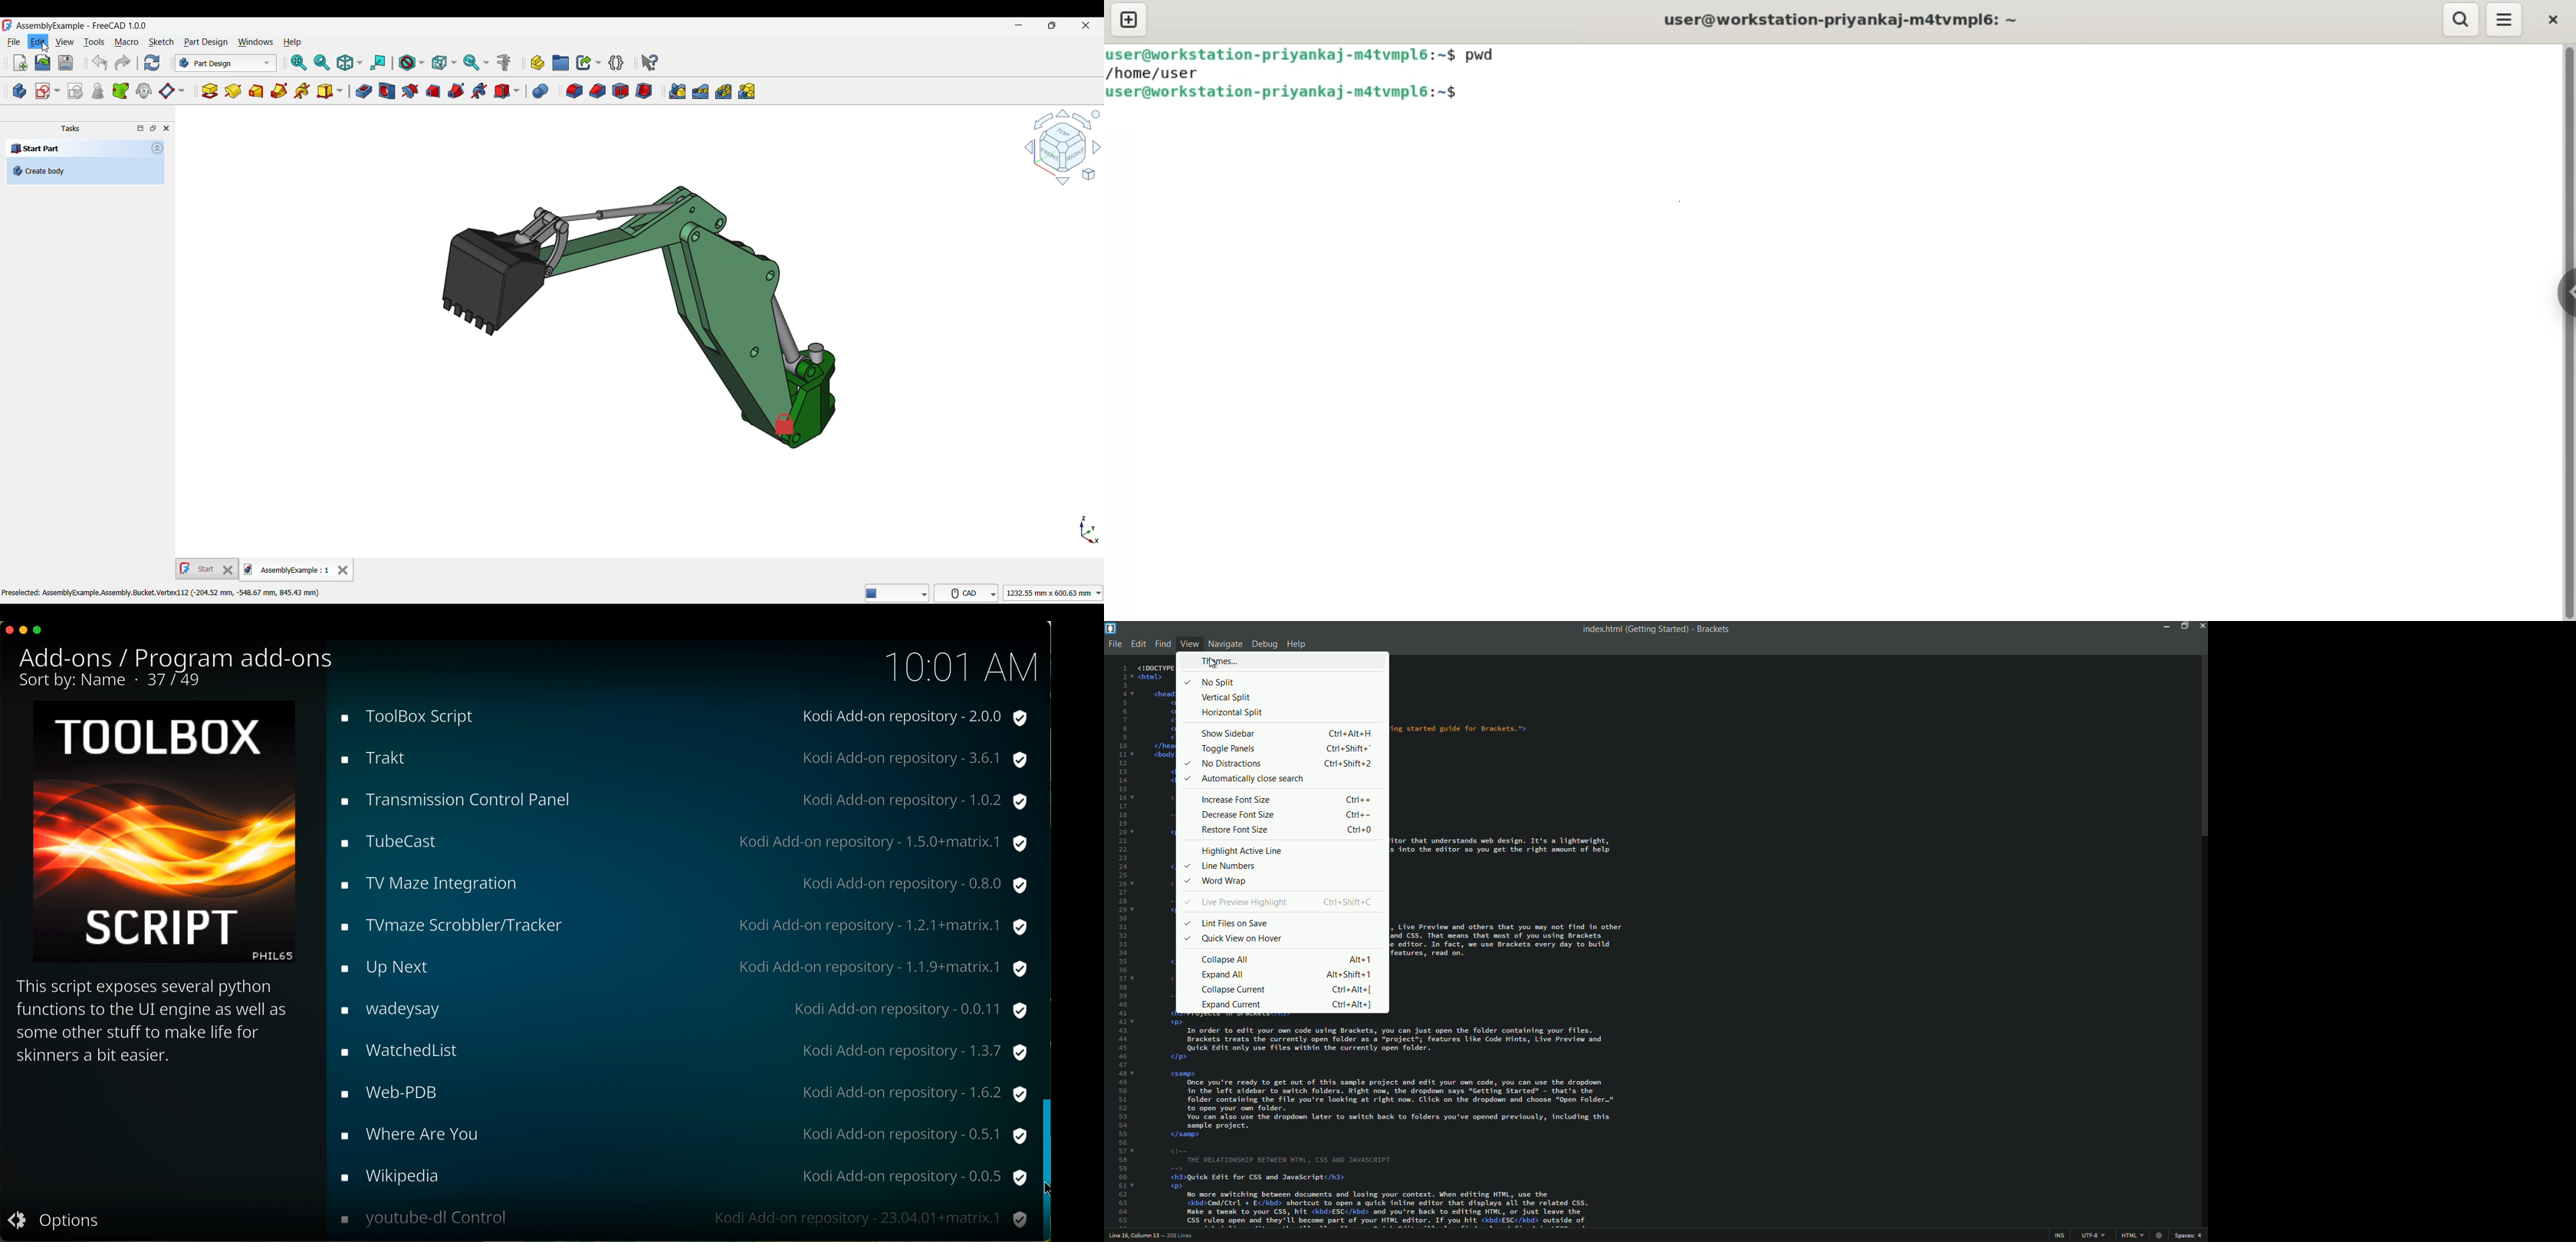 This screenshot has height=1260, width=2576. Describe the element at coordinates (683, 716) in the screenshot. I see `toolbox script` at that location.